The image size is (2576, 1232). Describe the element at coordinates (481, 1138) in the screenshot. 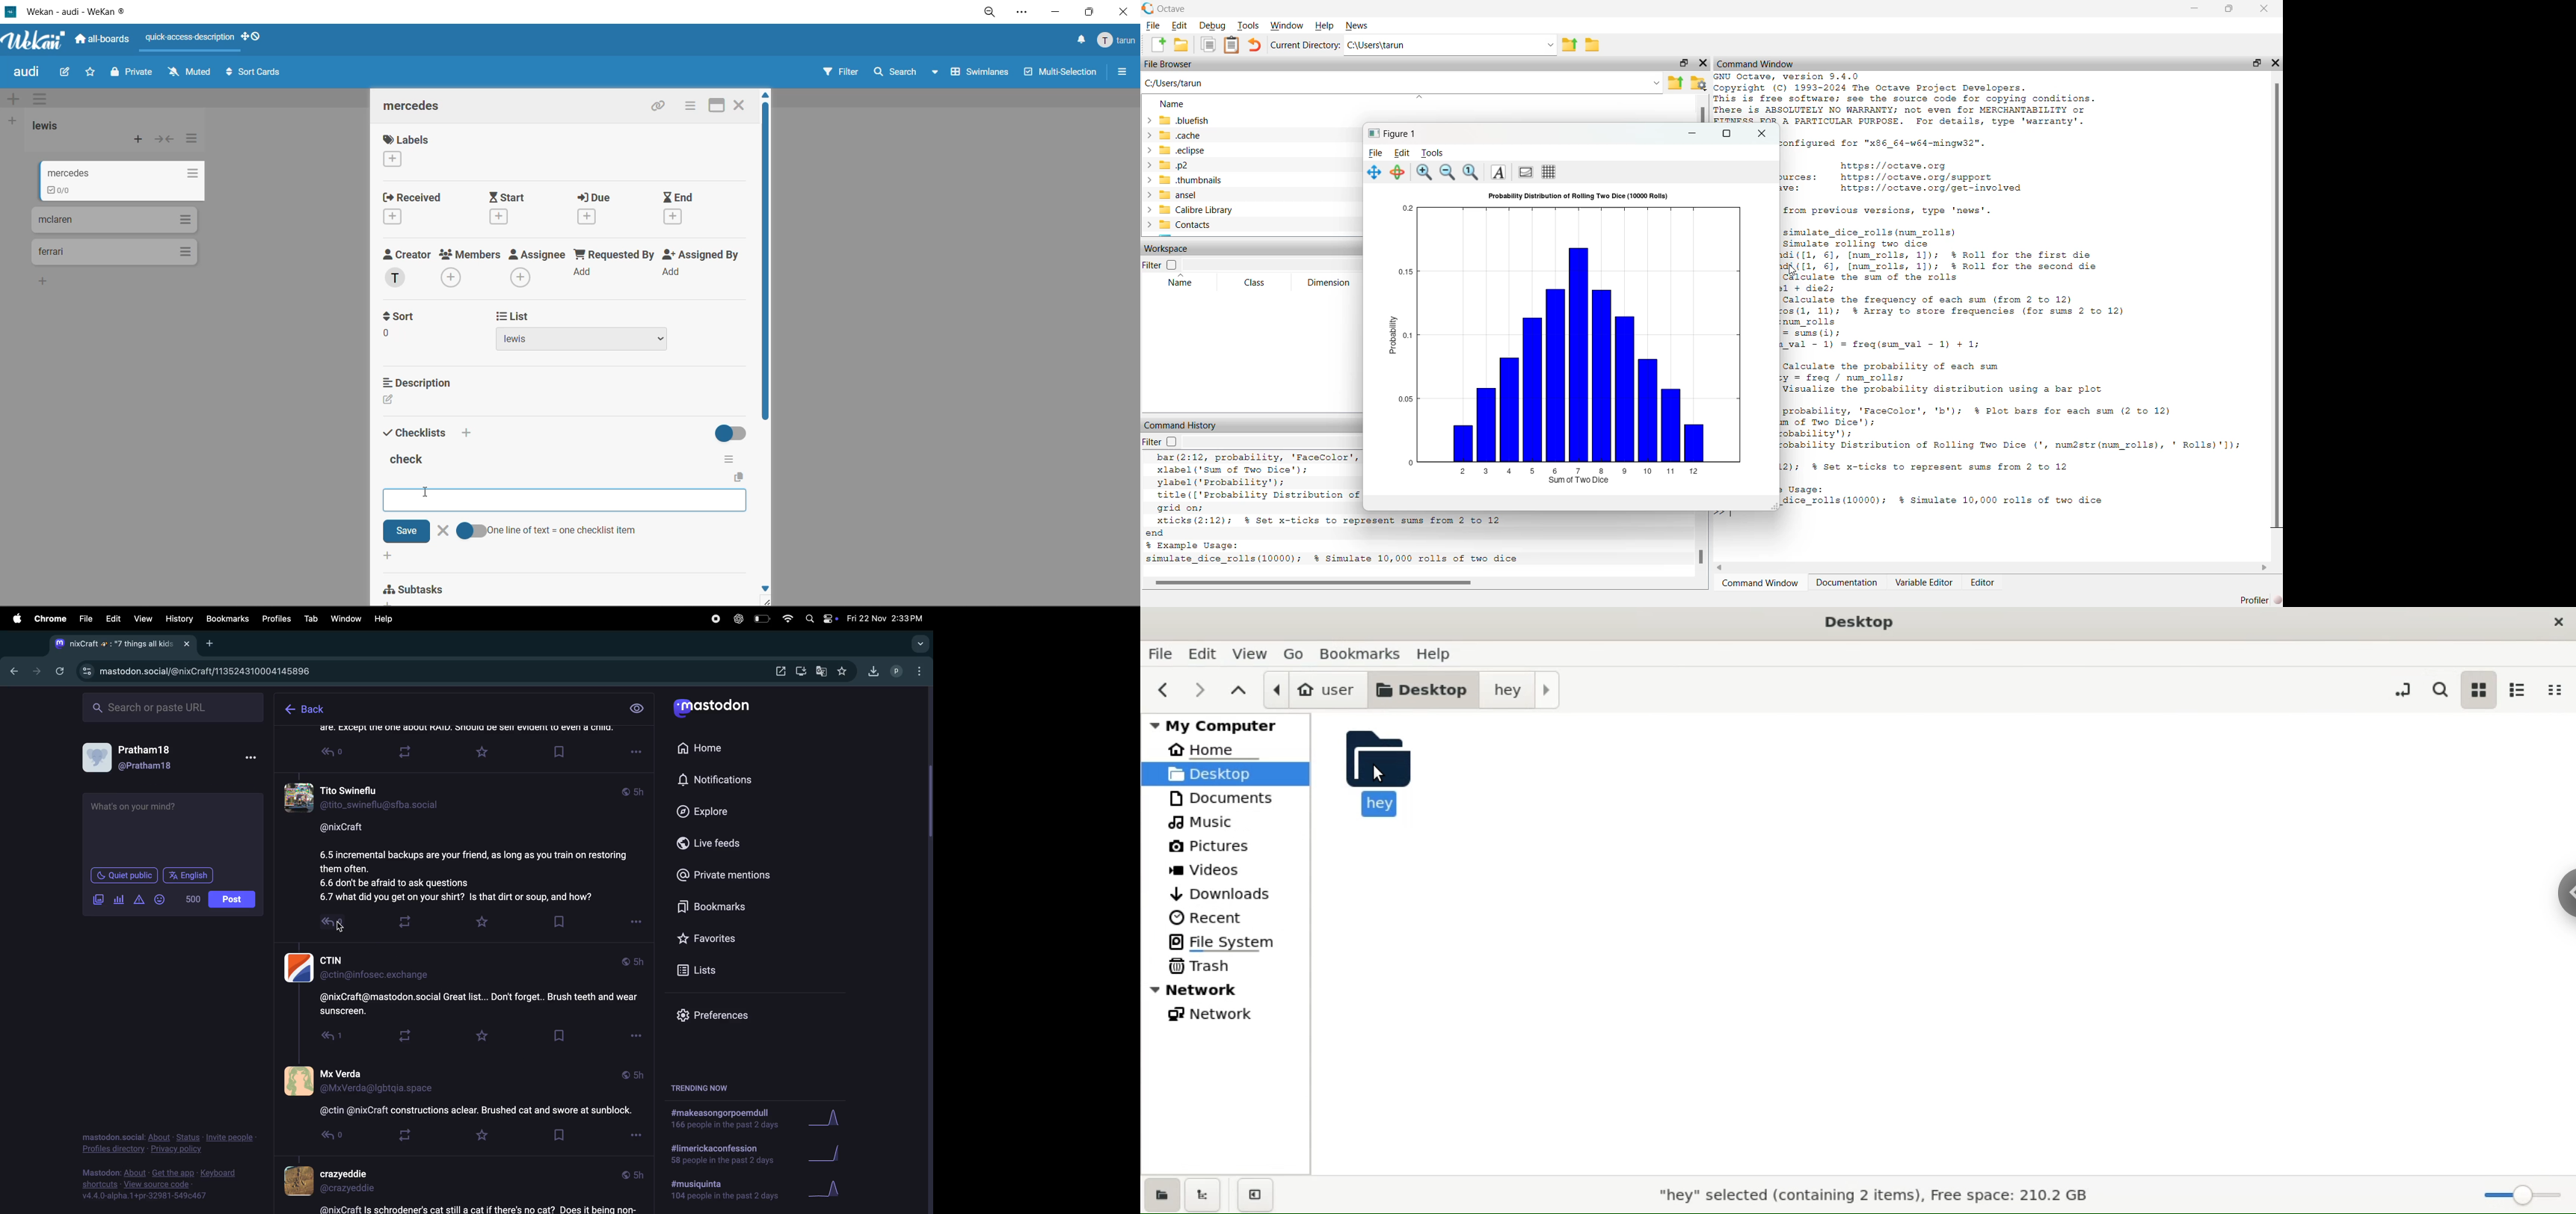

I see `Favourite` at that location.